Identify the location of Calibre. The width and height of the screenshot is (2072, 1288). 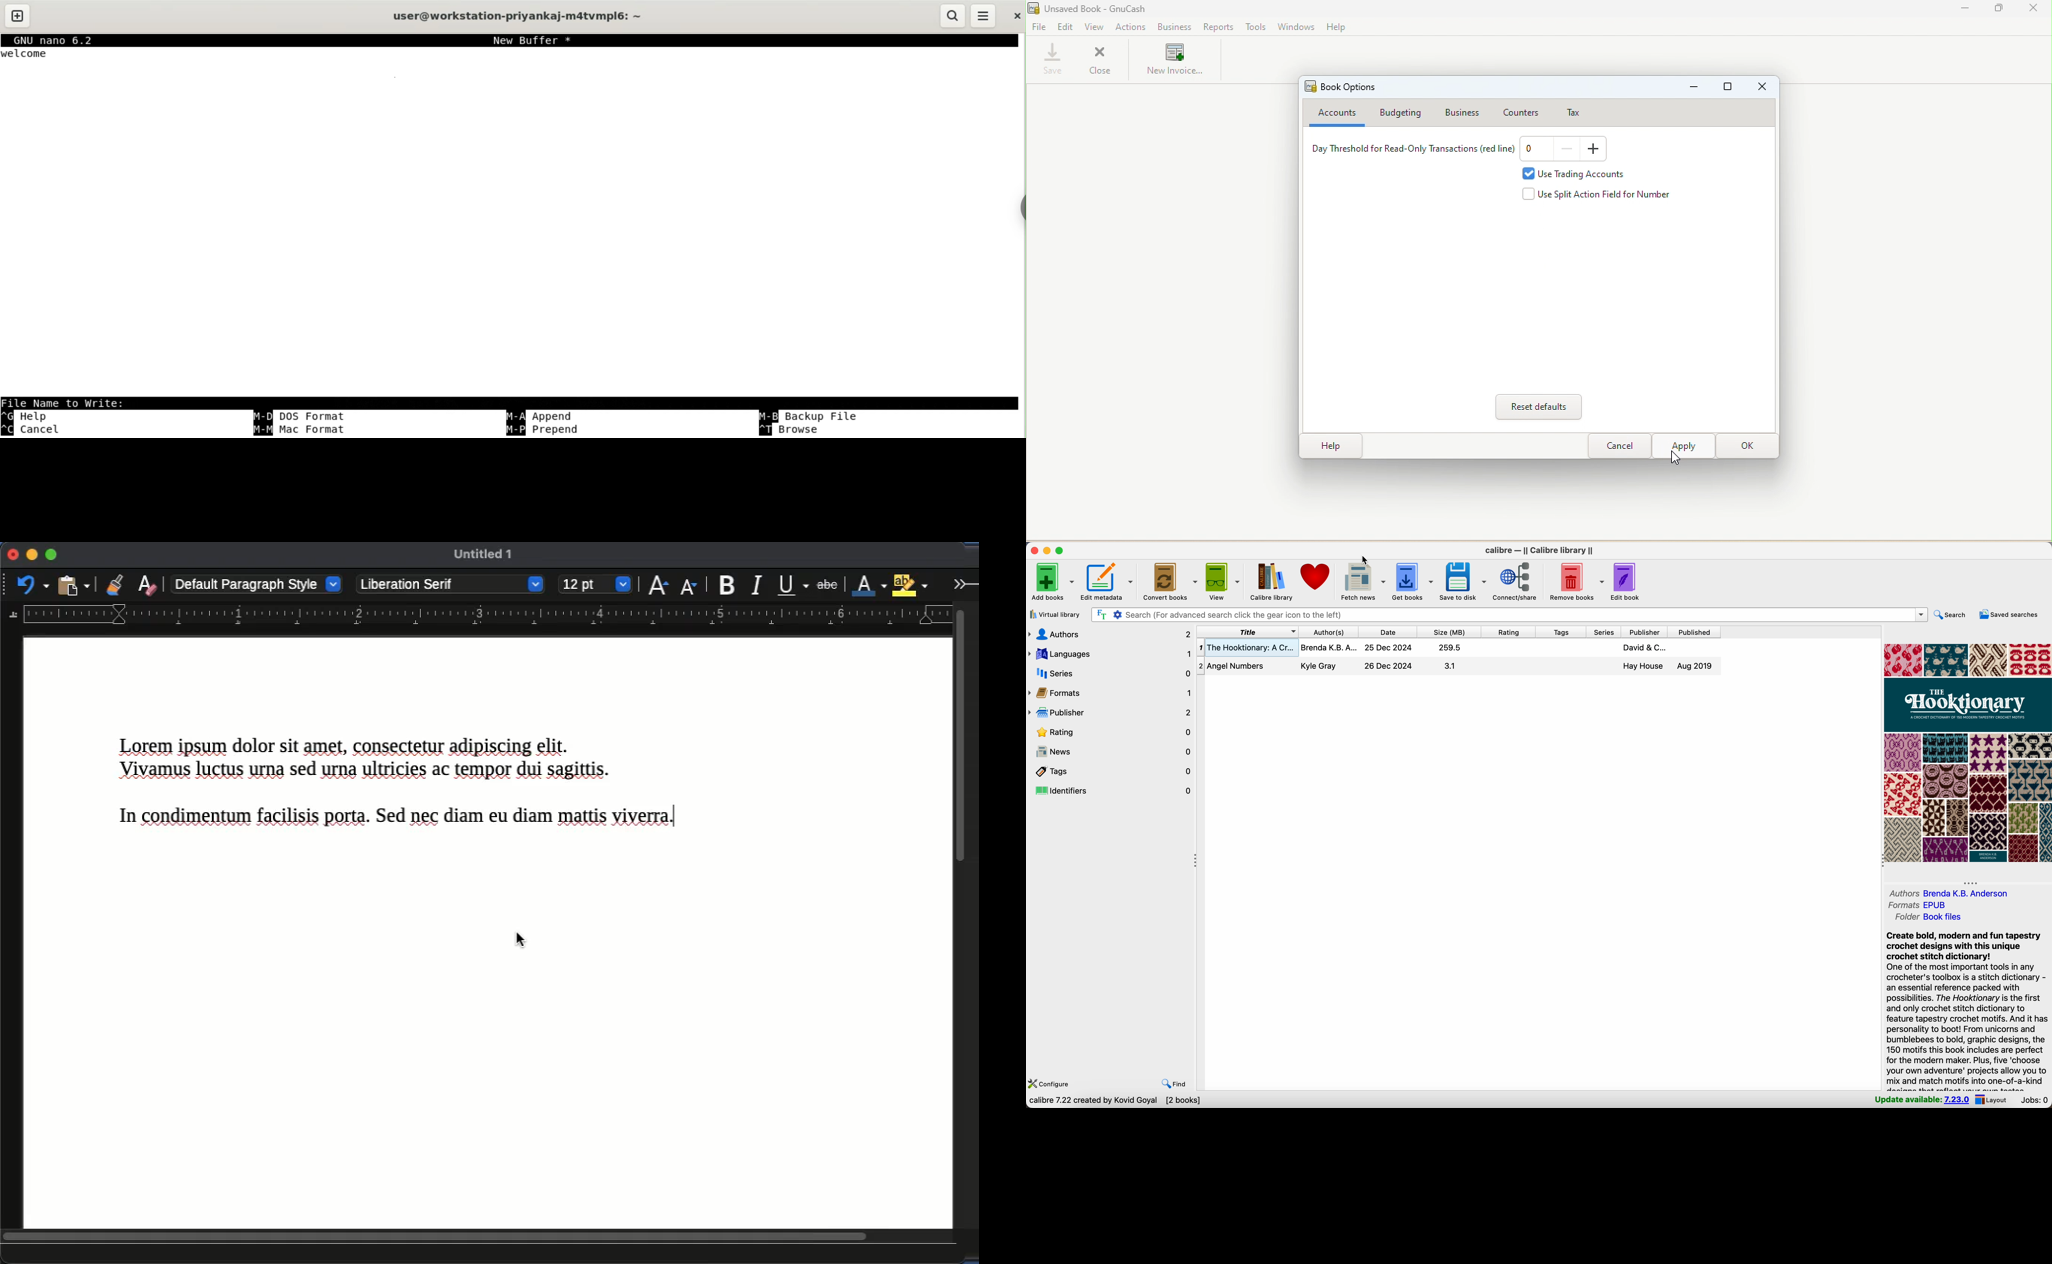
(1537, 551).